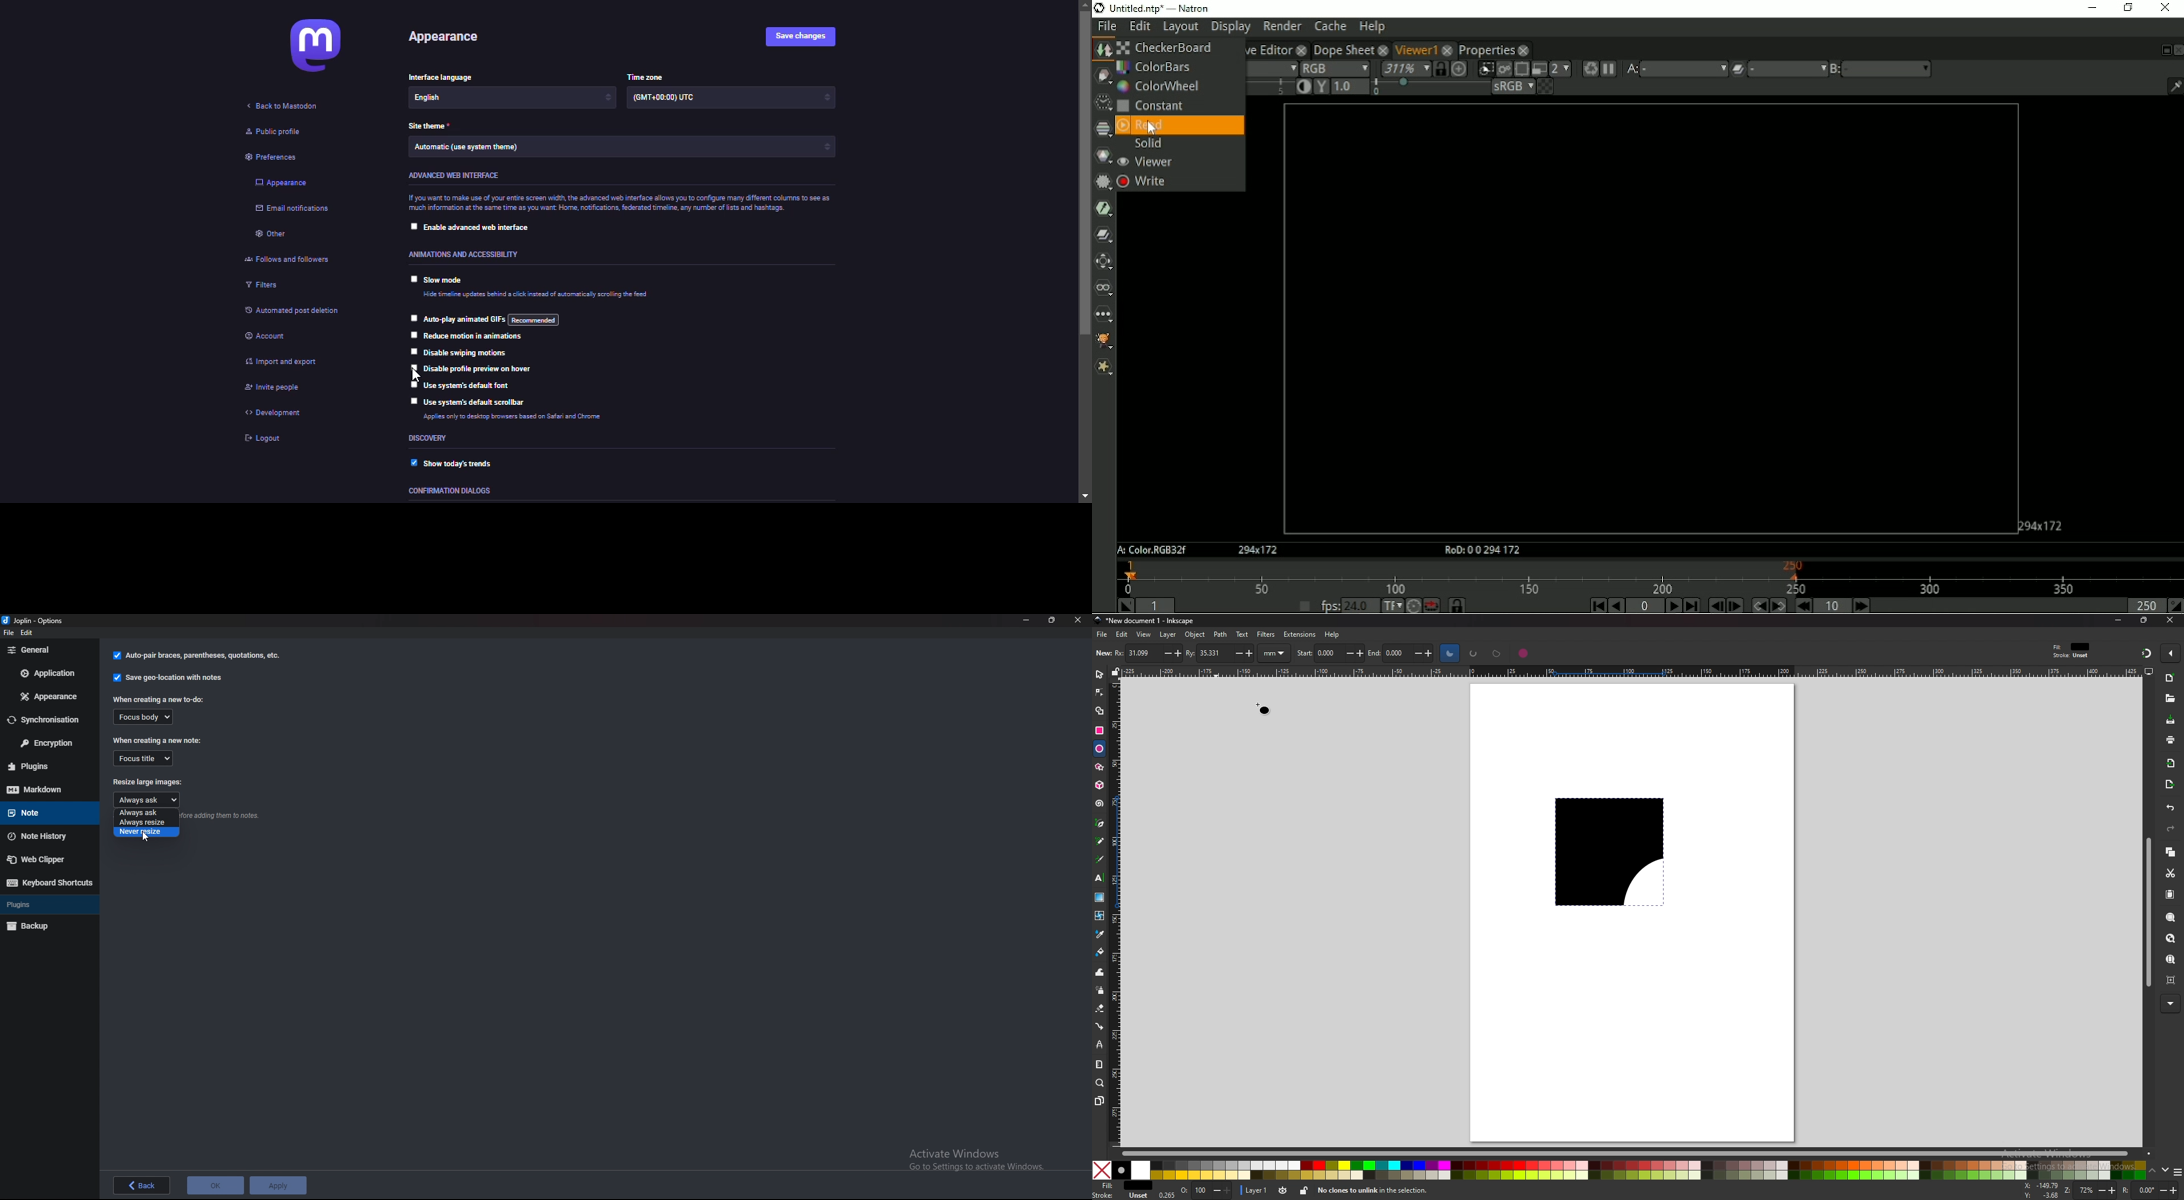 Image resolution: width=2184 pixels, height=1204 pixels. Describe the element at coordinates (48, 789) in the screenshot. I see `Mark down` at that location.